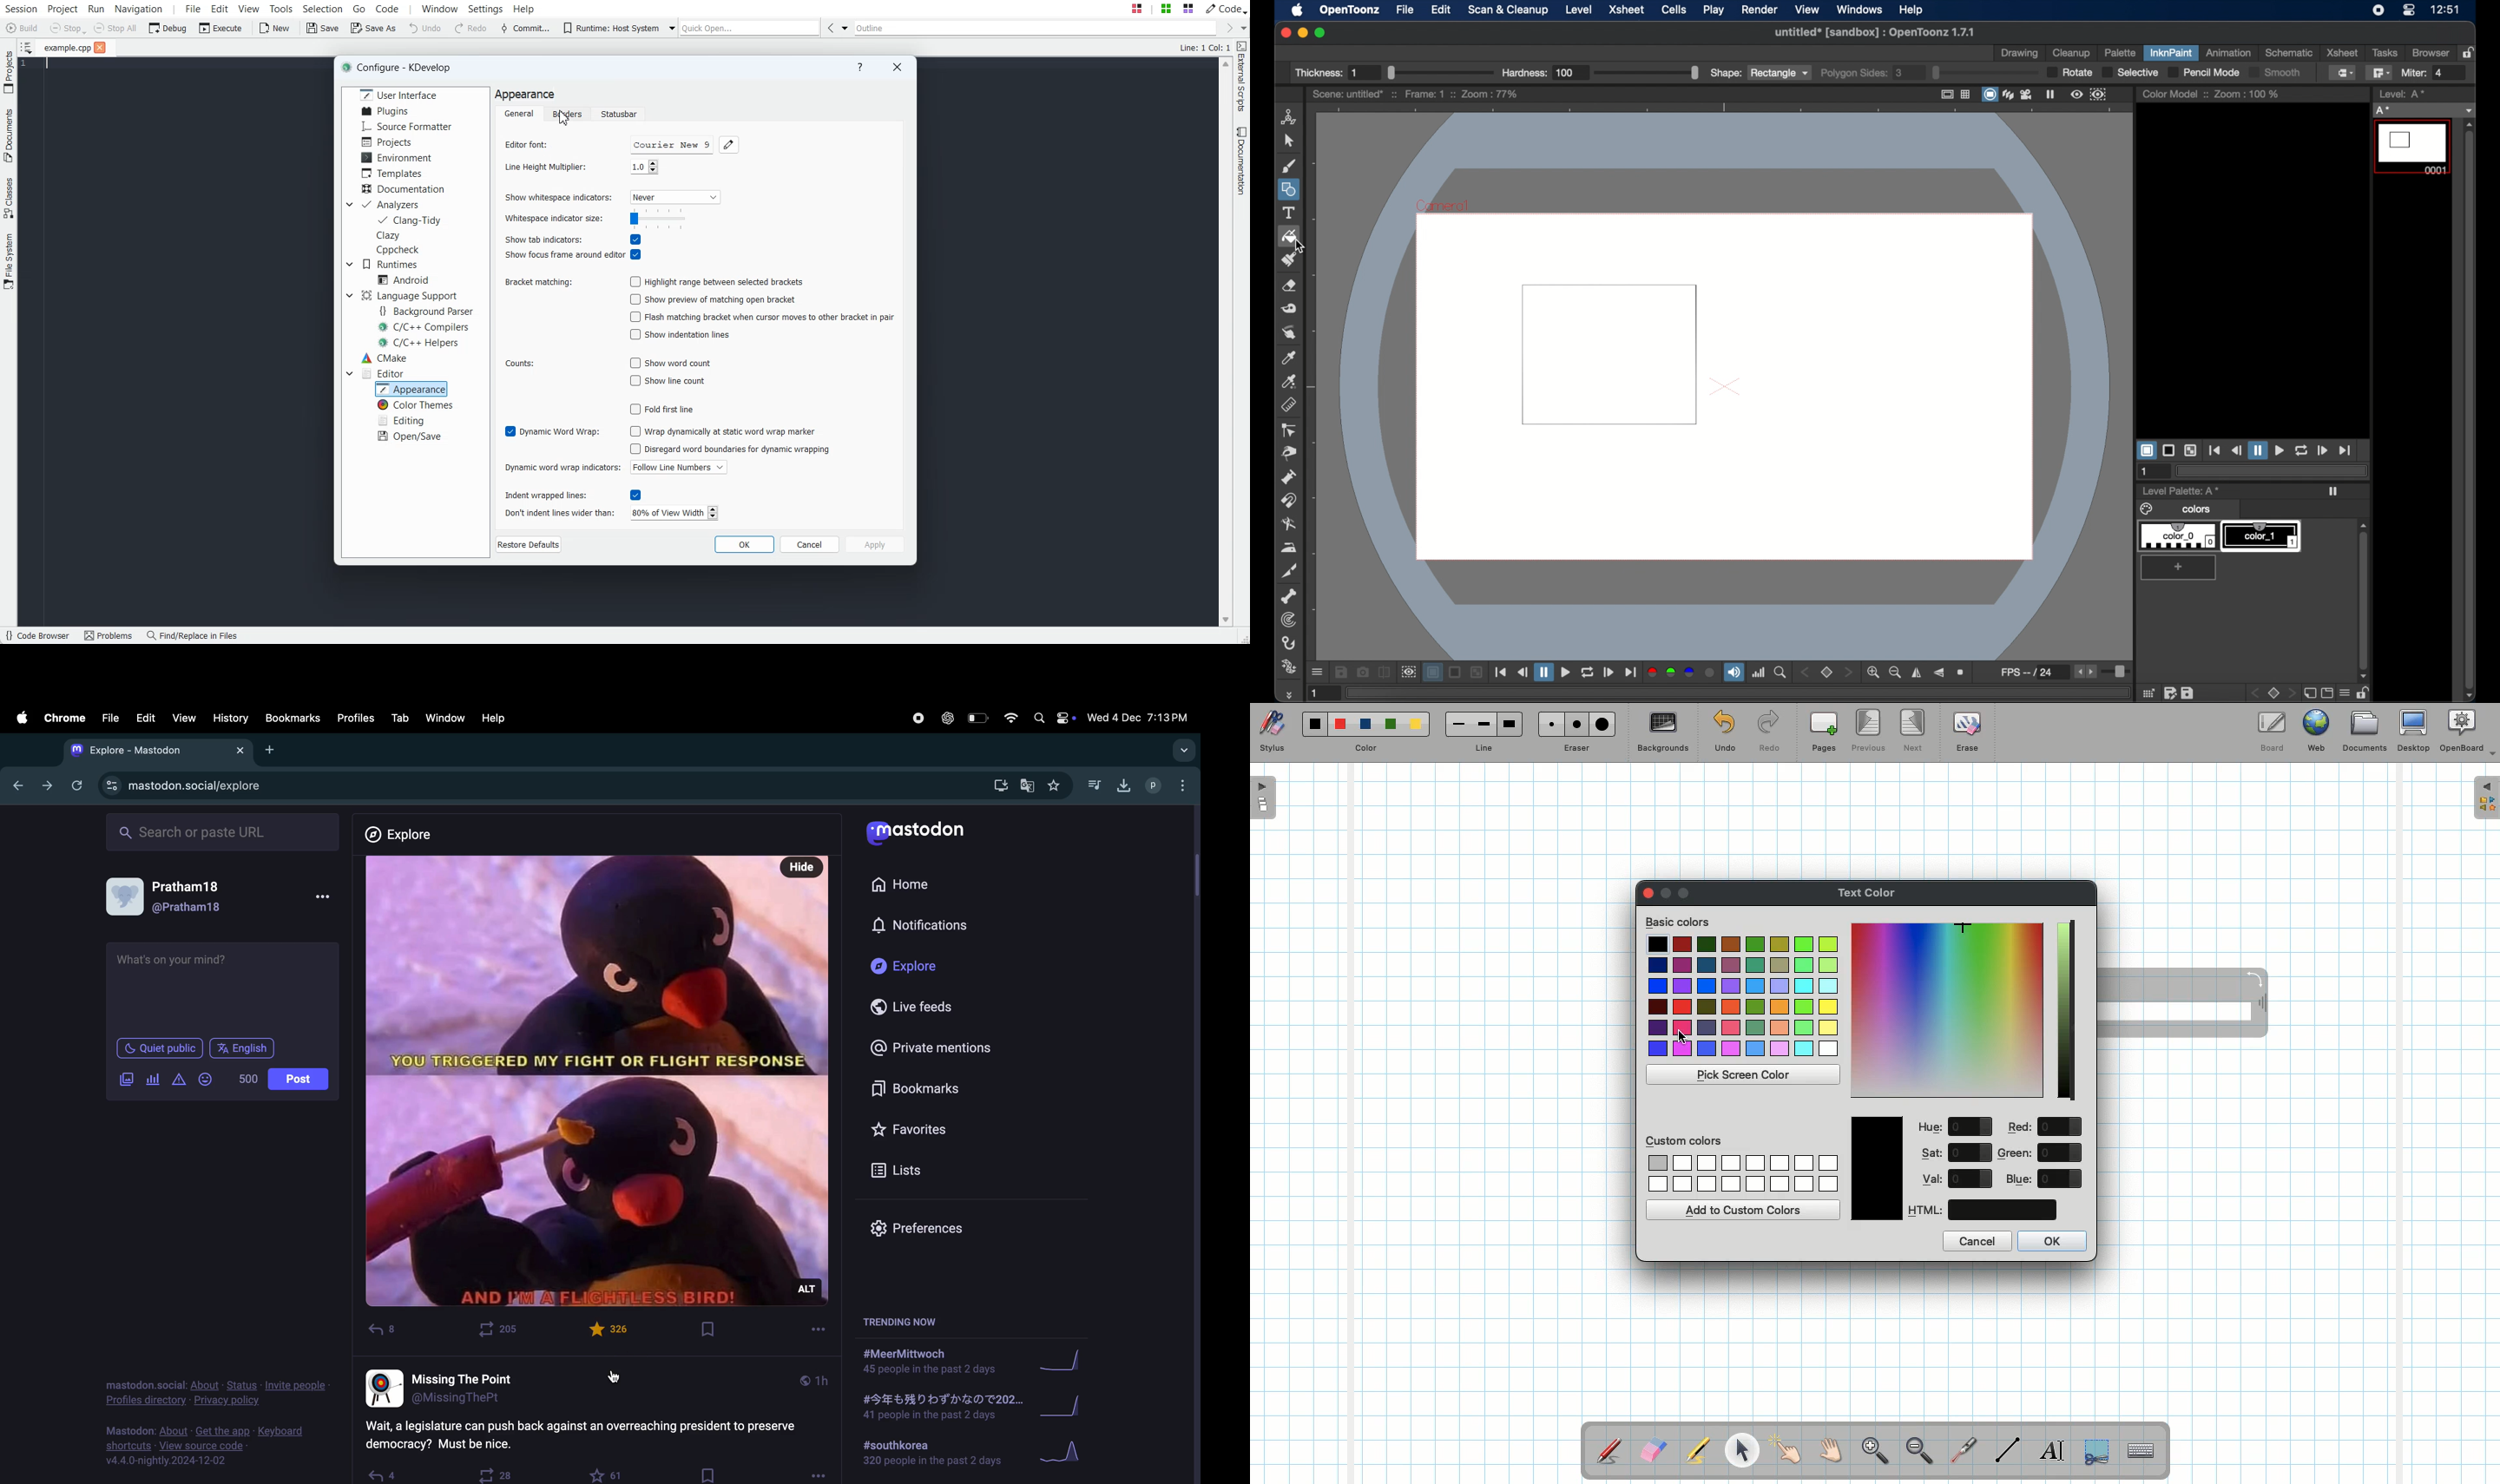 Image resolution: width=2520 pixels, height=1484 pixels. Describe the element at coordinates (2468, 731) in the screenshot. I see `OpenBoard` at that location.